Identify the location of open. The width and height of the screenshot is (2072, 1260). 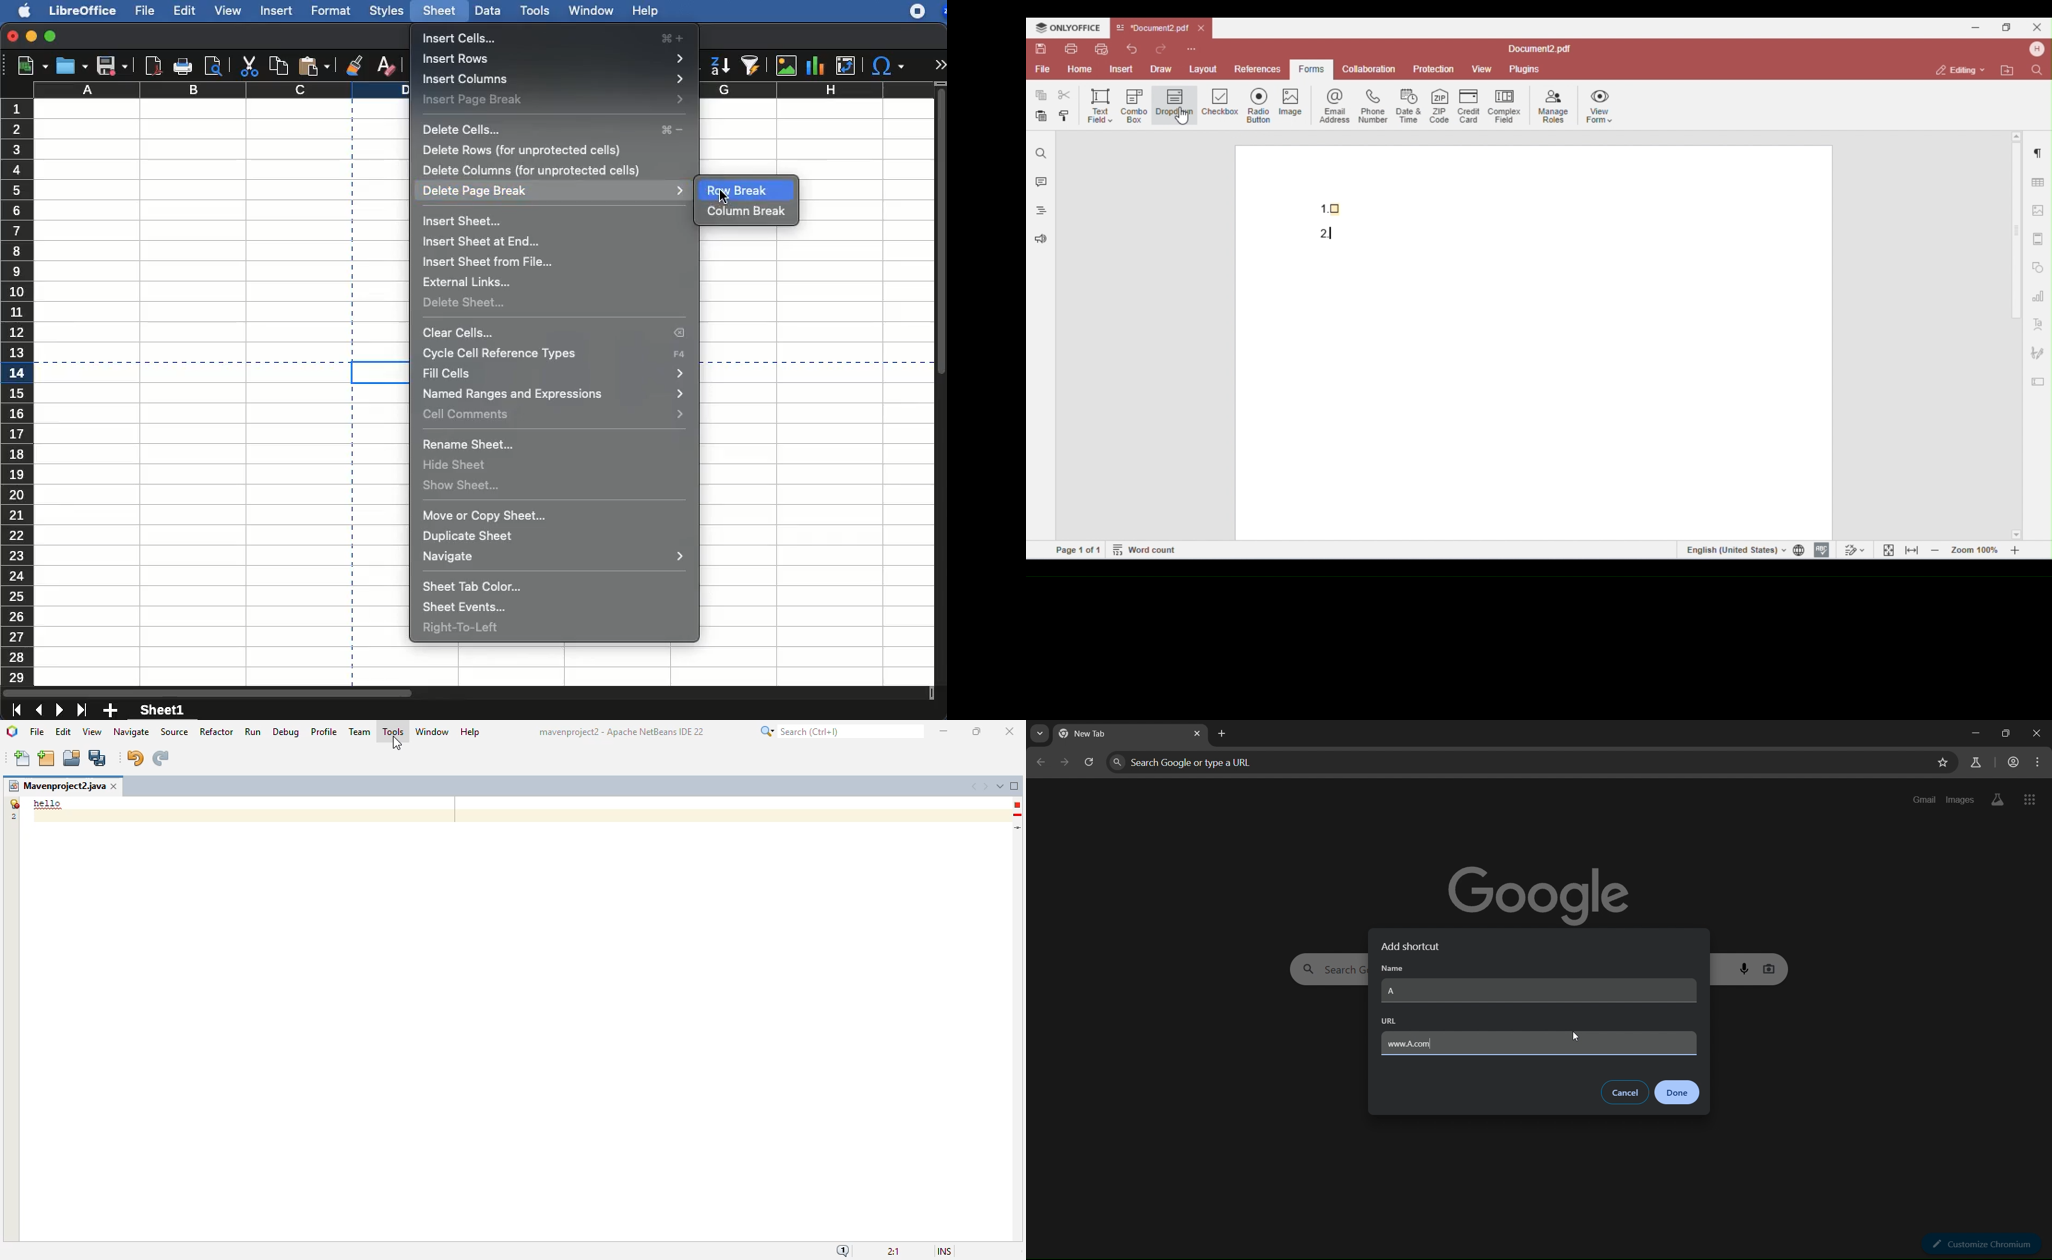
(72, 65).